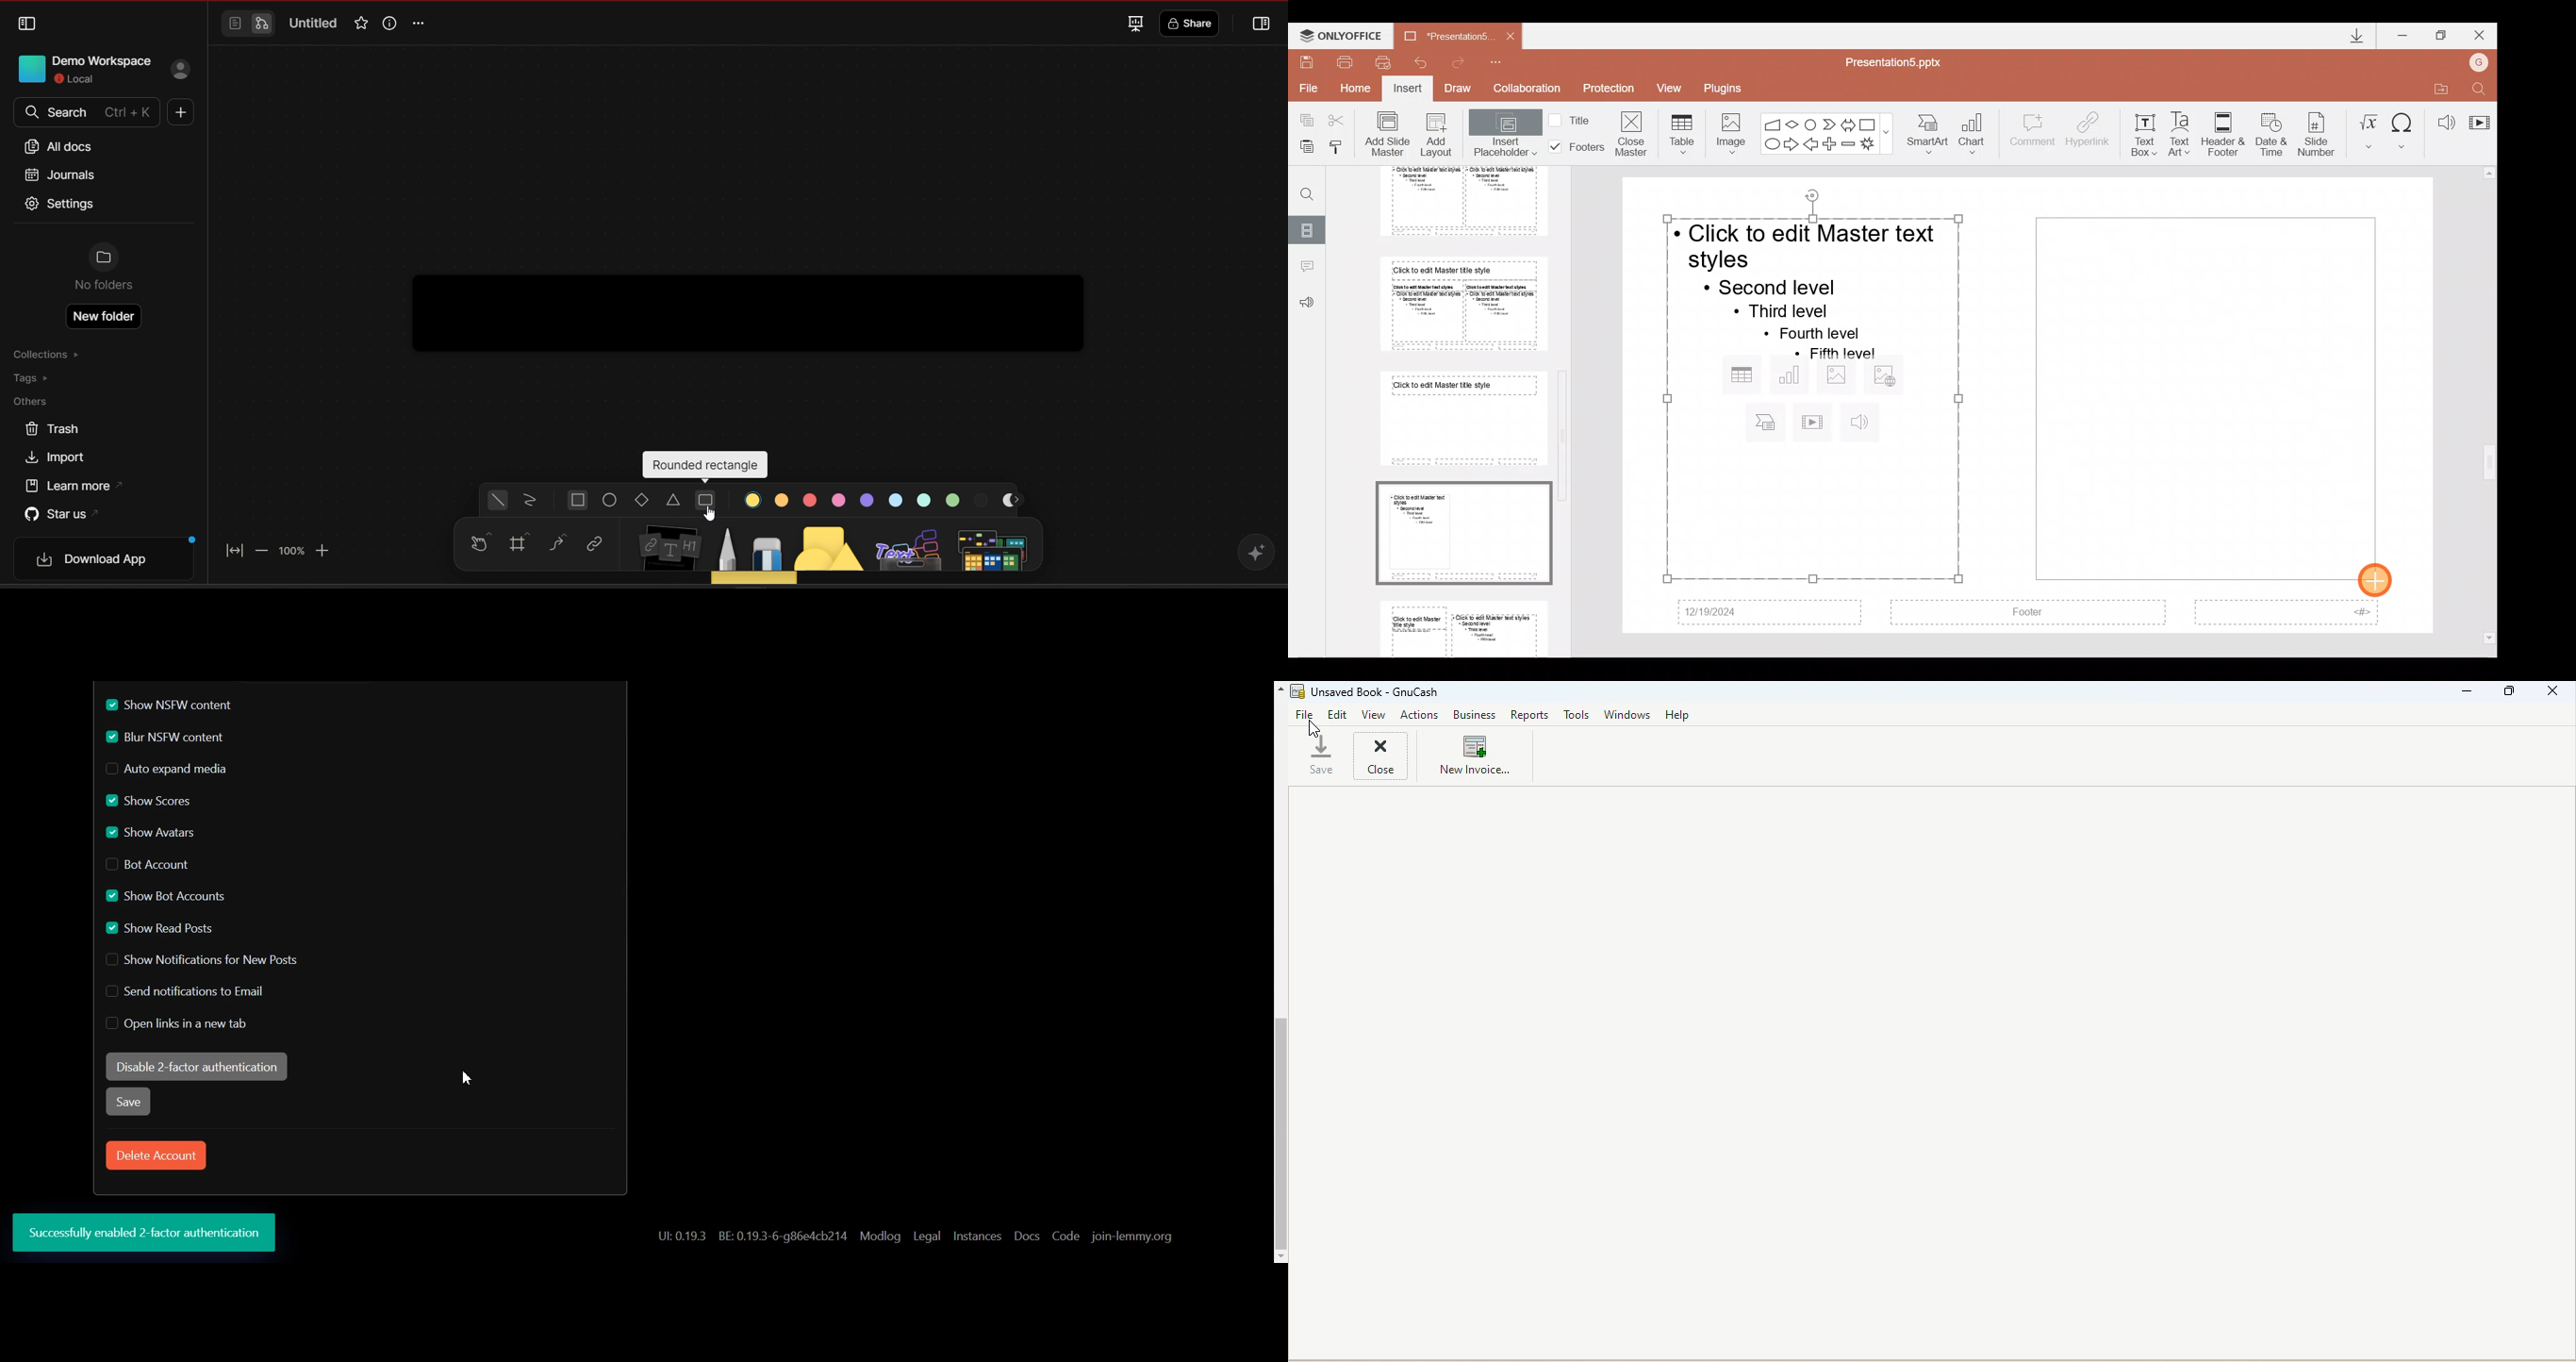 This screenshot has height=1372, width=2576. What do you see at coordinates (1901, 61) in the screenshot?
I see `Document name` at bounding box center [1901, 61].